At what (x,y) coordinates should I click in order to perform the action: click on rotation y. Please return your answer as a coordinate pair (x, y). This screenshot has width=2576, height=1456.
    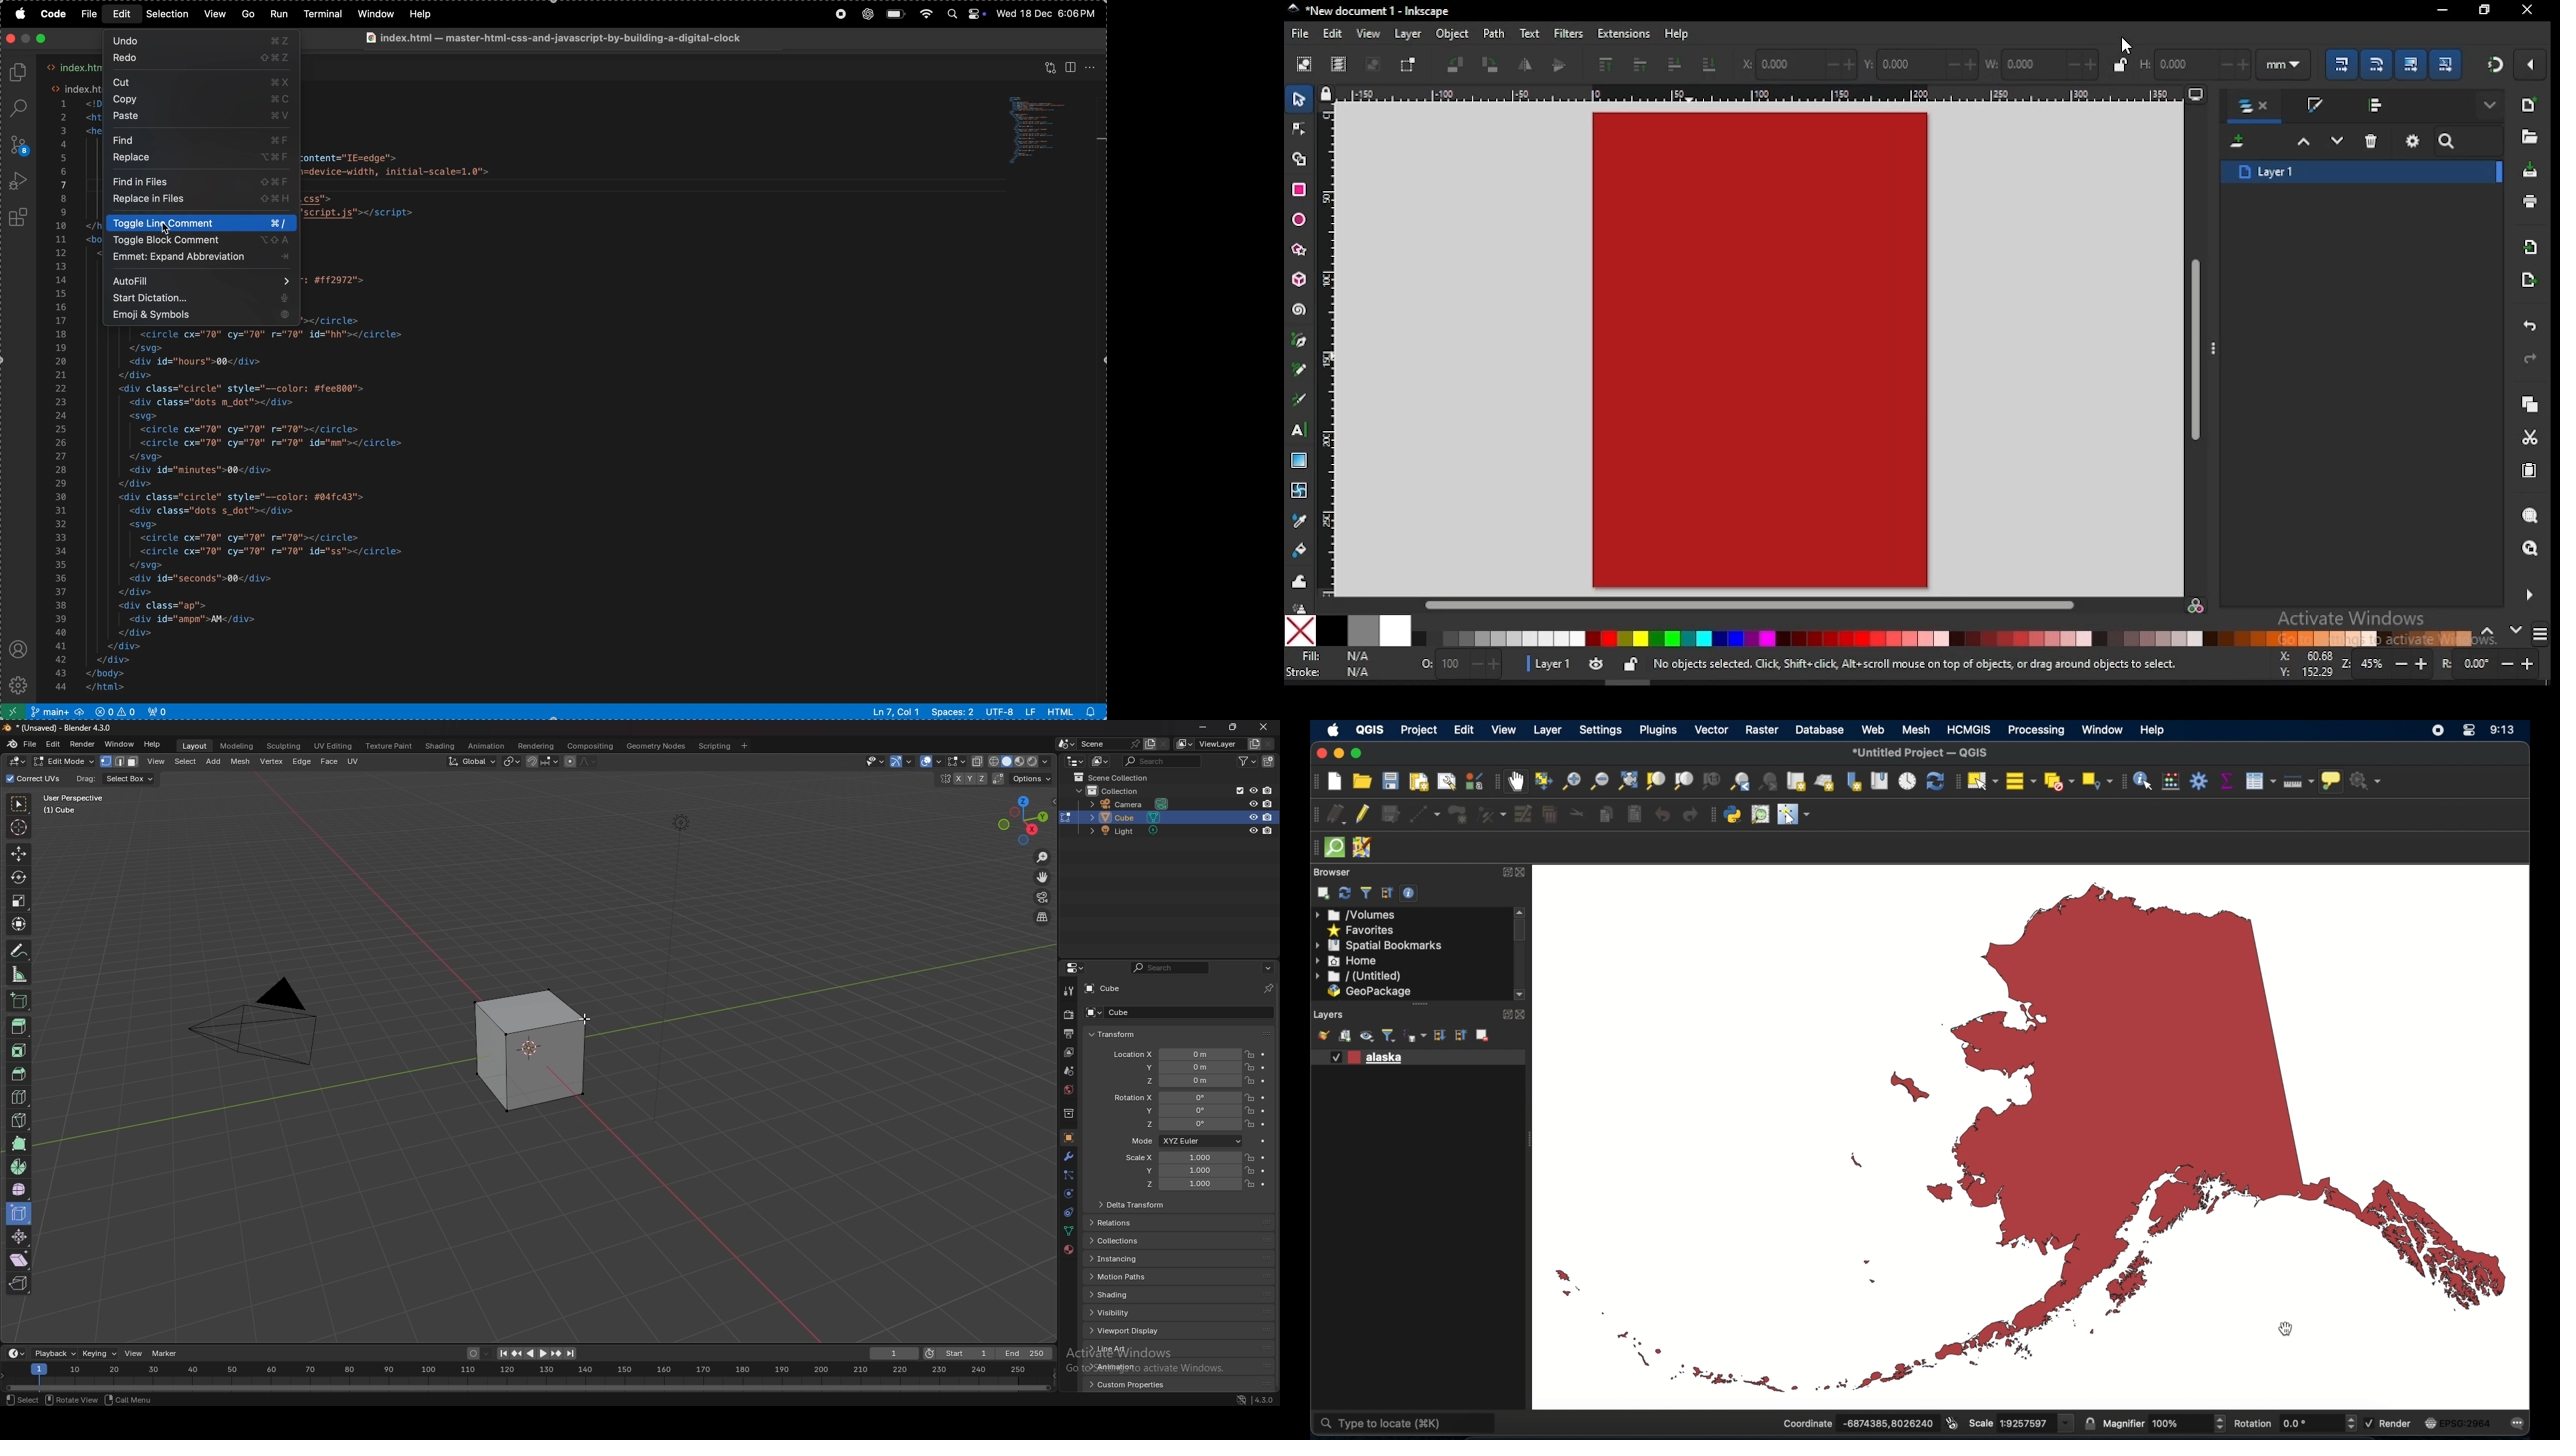
    Looking at the image, I should click on (1179, 1112).